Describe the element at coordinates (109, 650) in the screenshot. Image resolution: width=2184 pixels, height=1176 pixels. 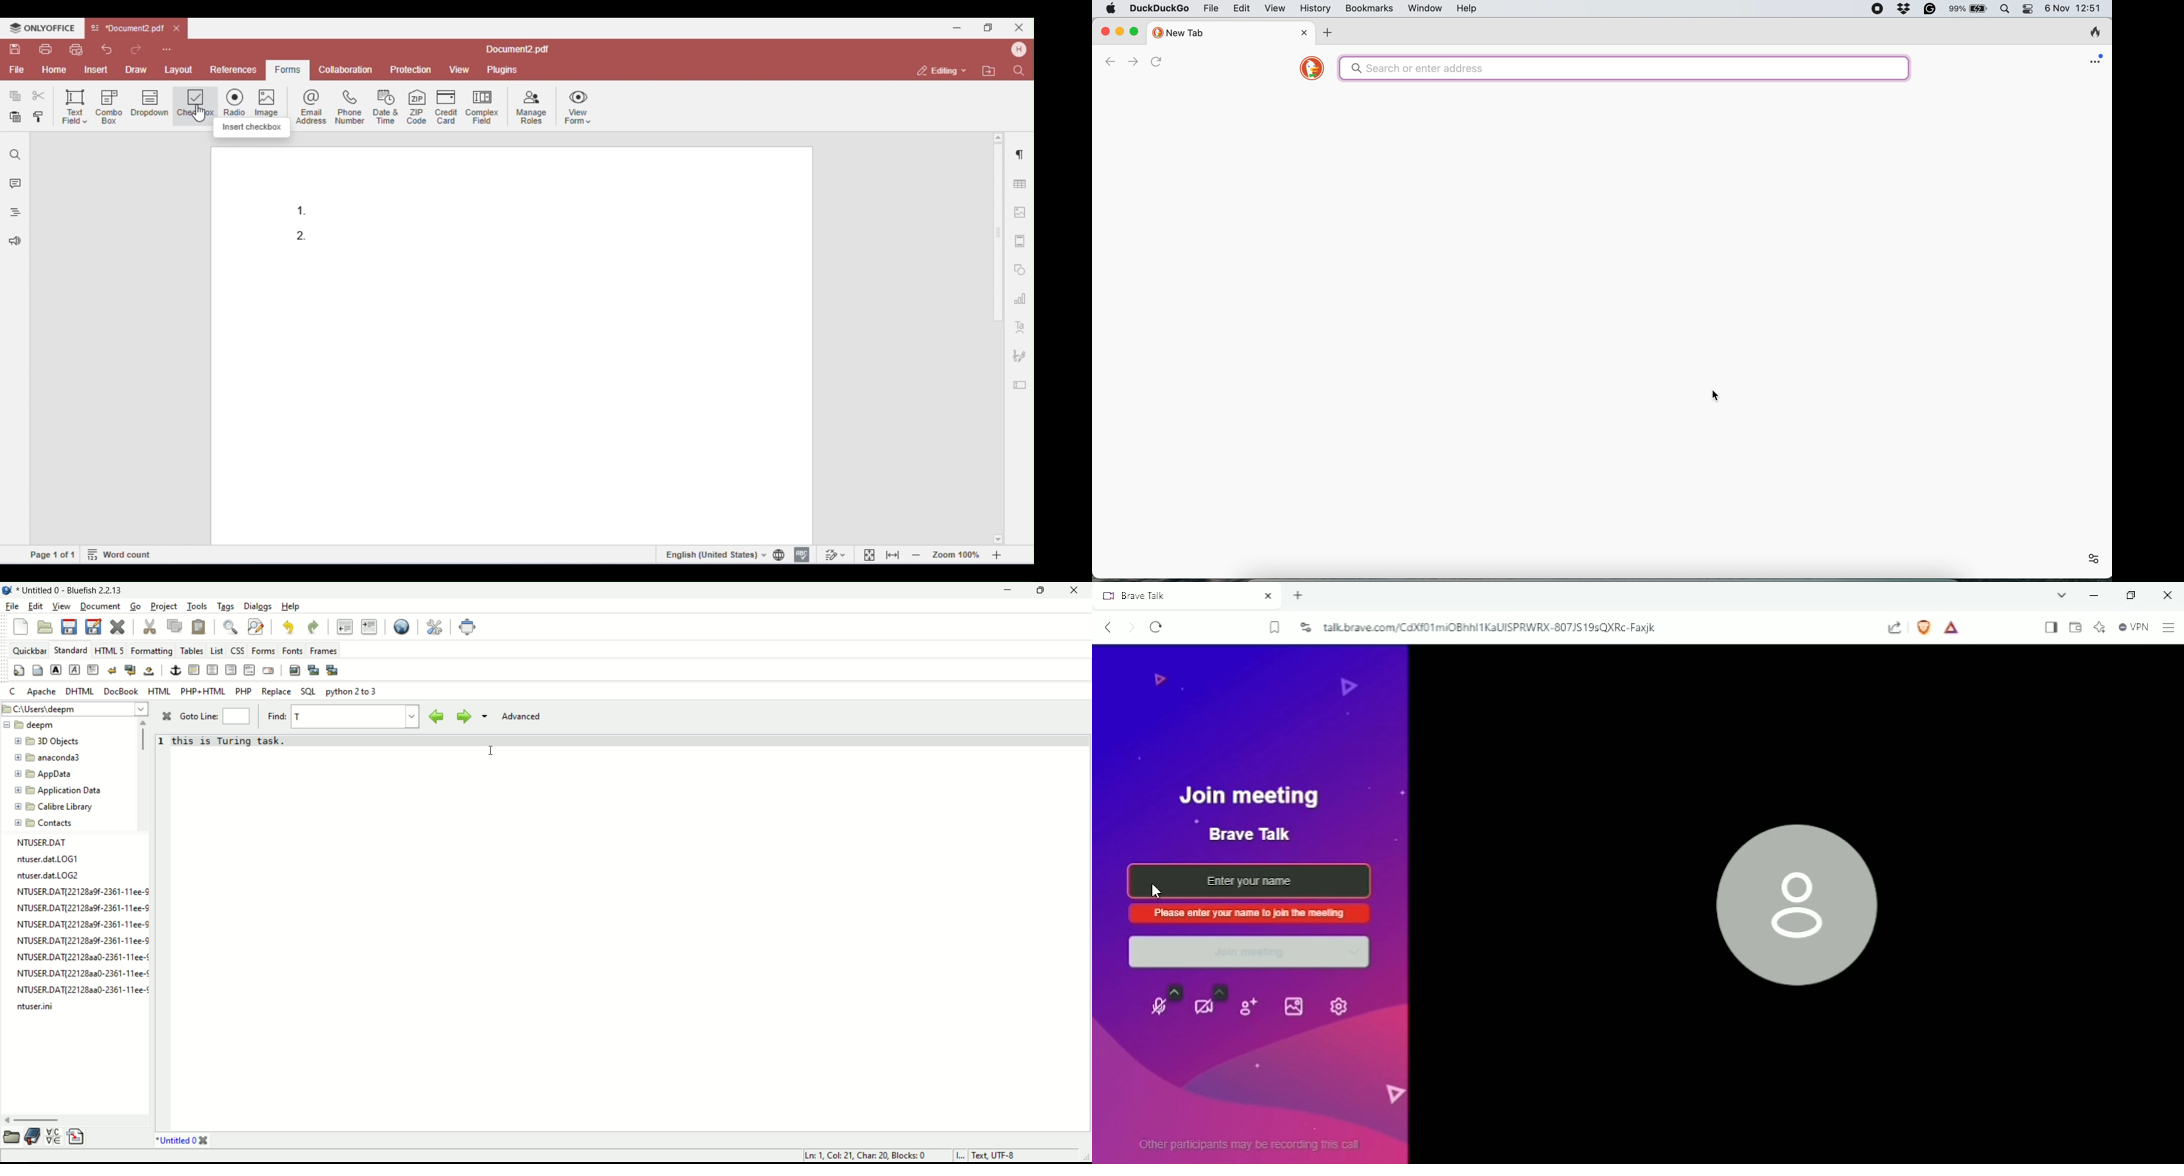
I see `HTML 5` at that location.